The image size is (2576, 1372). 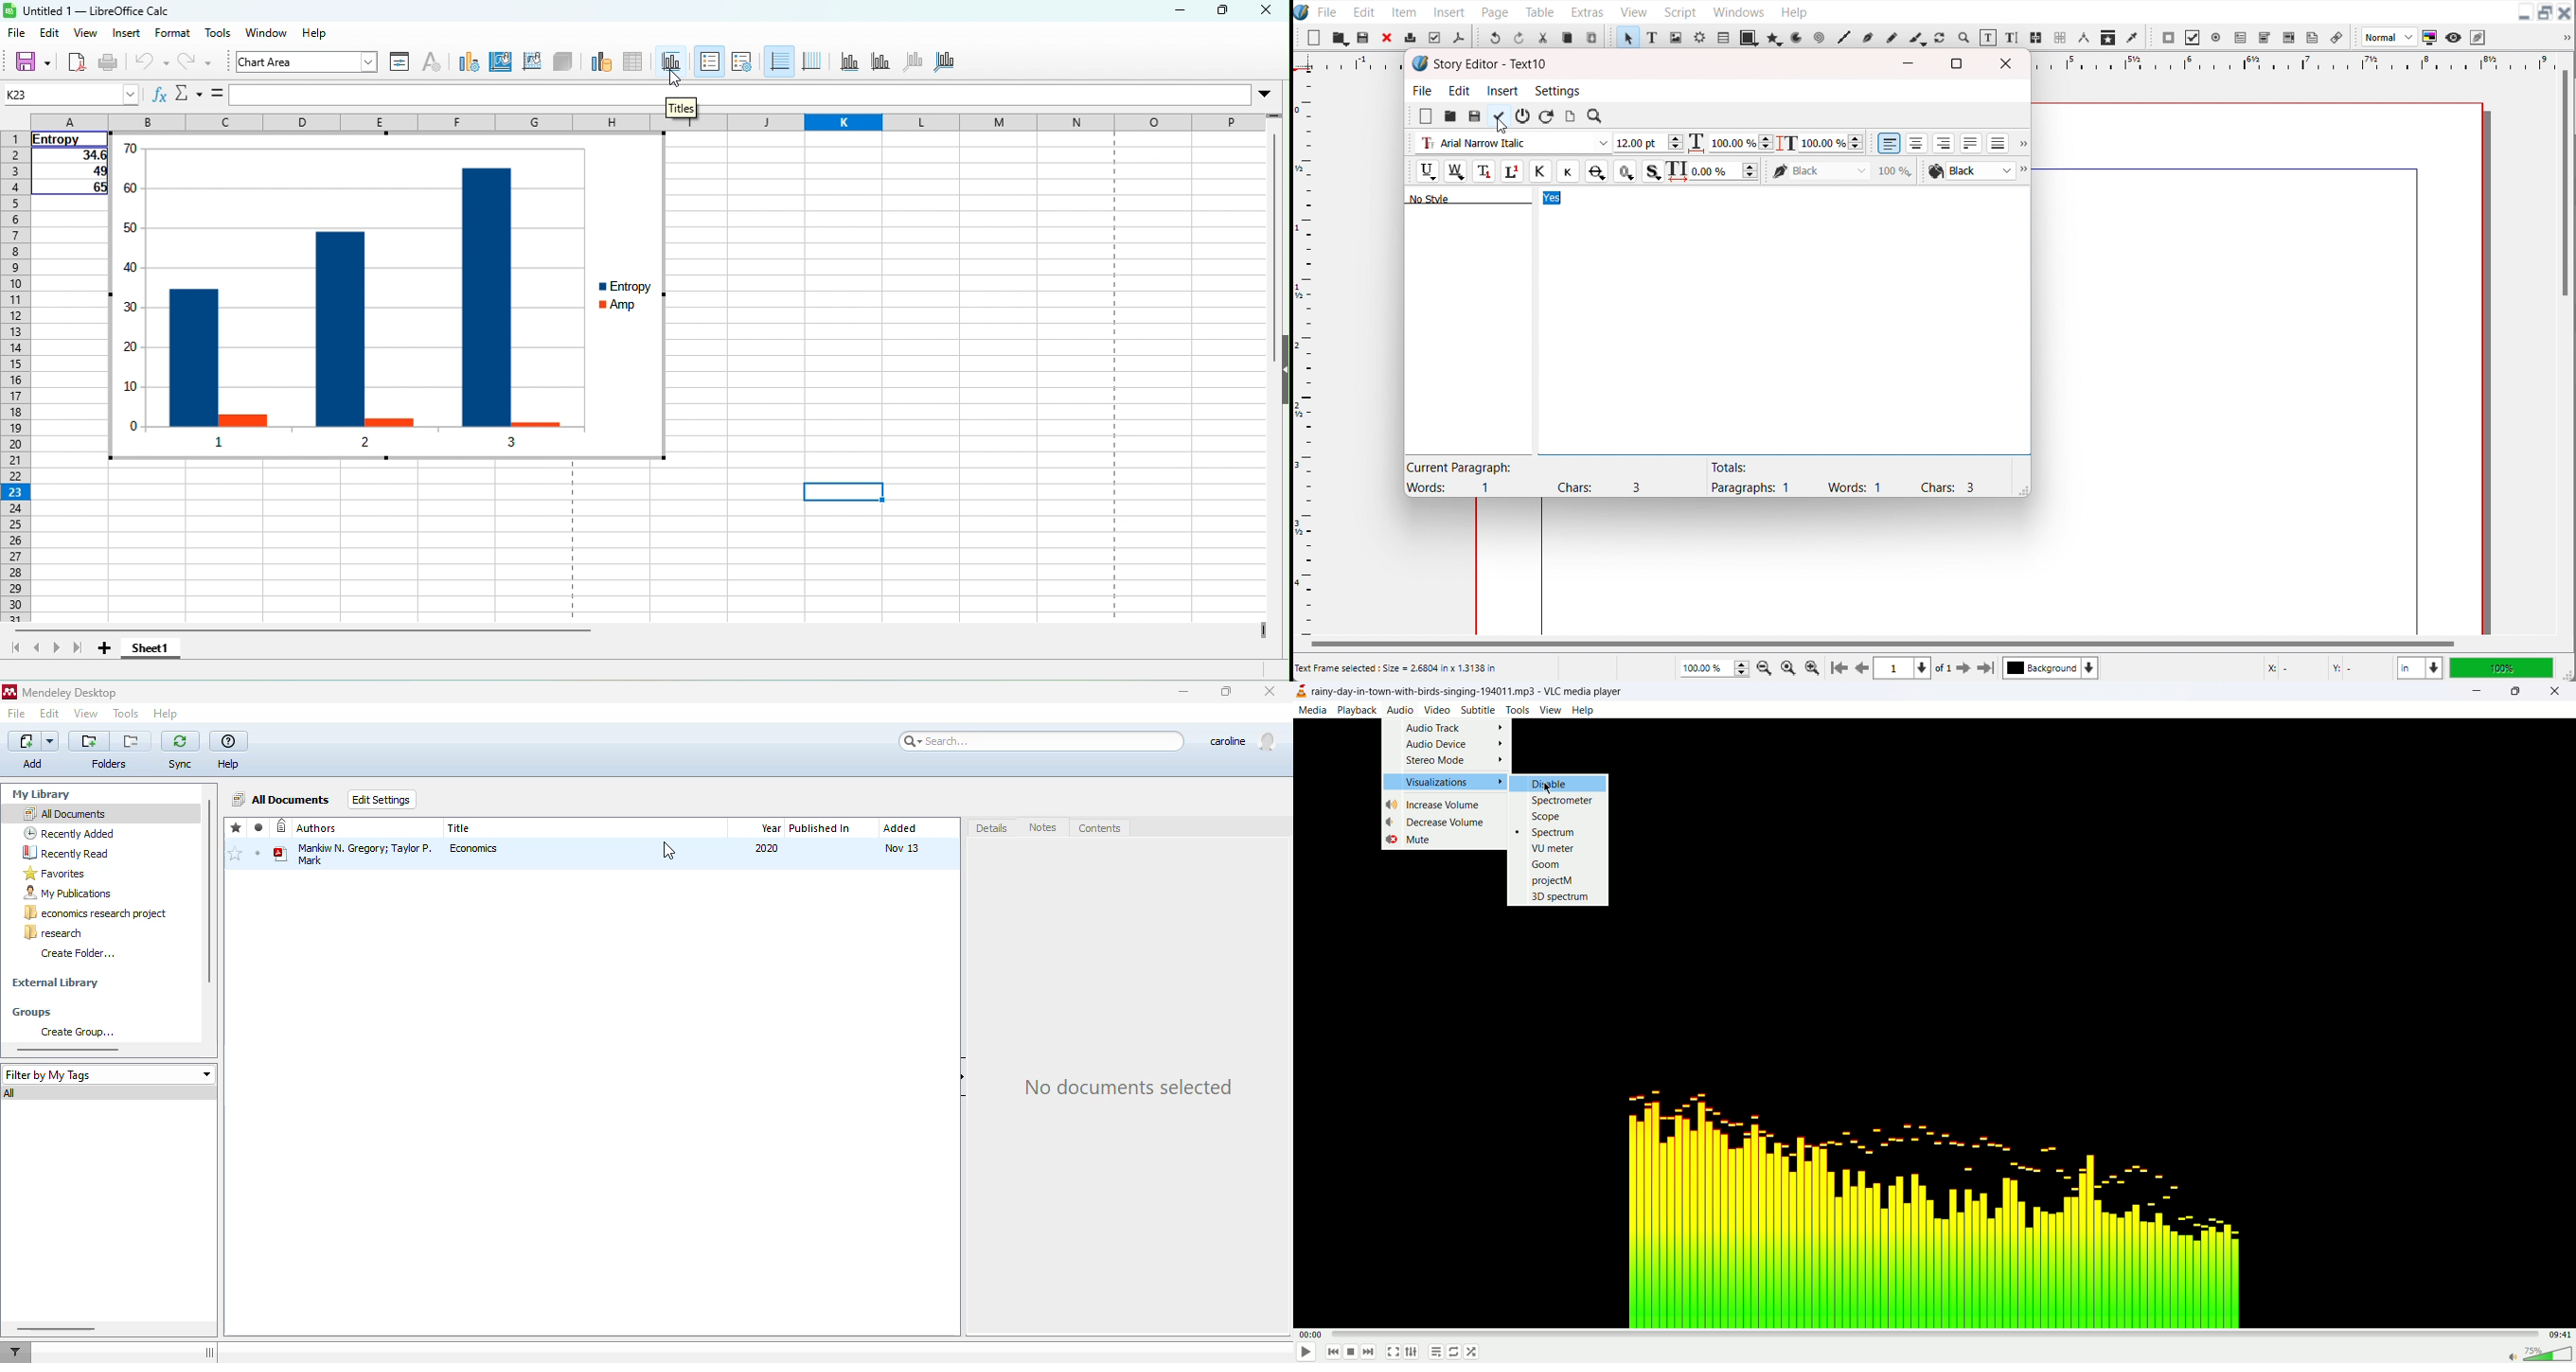 What do you see at coordinates (34, 763) in the screenshot?
I see `Add` at bounding box center [34, 763].